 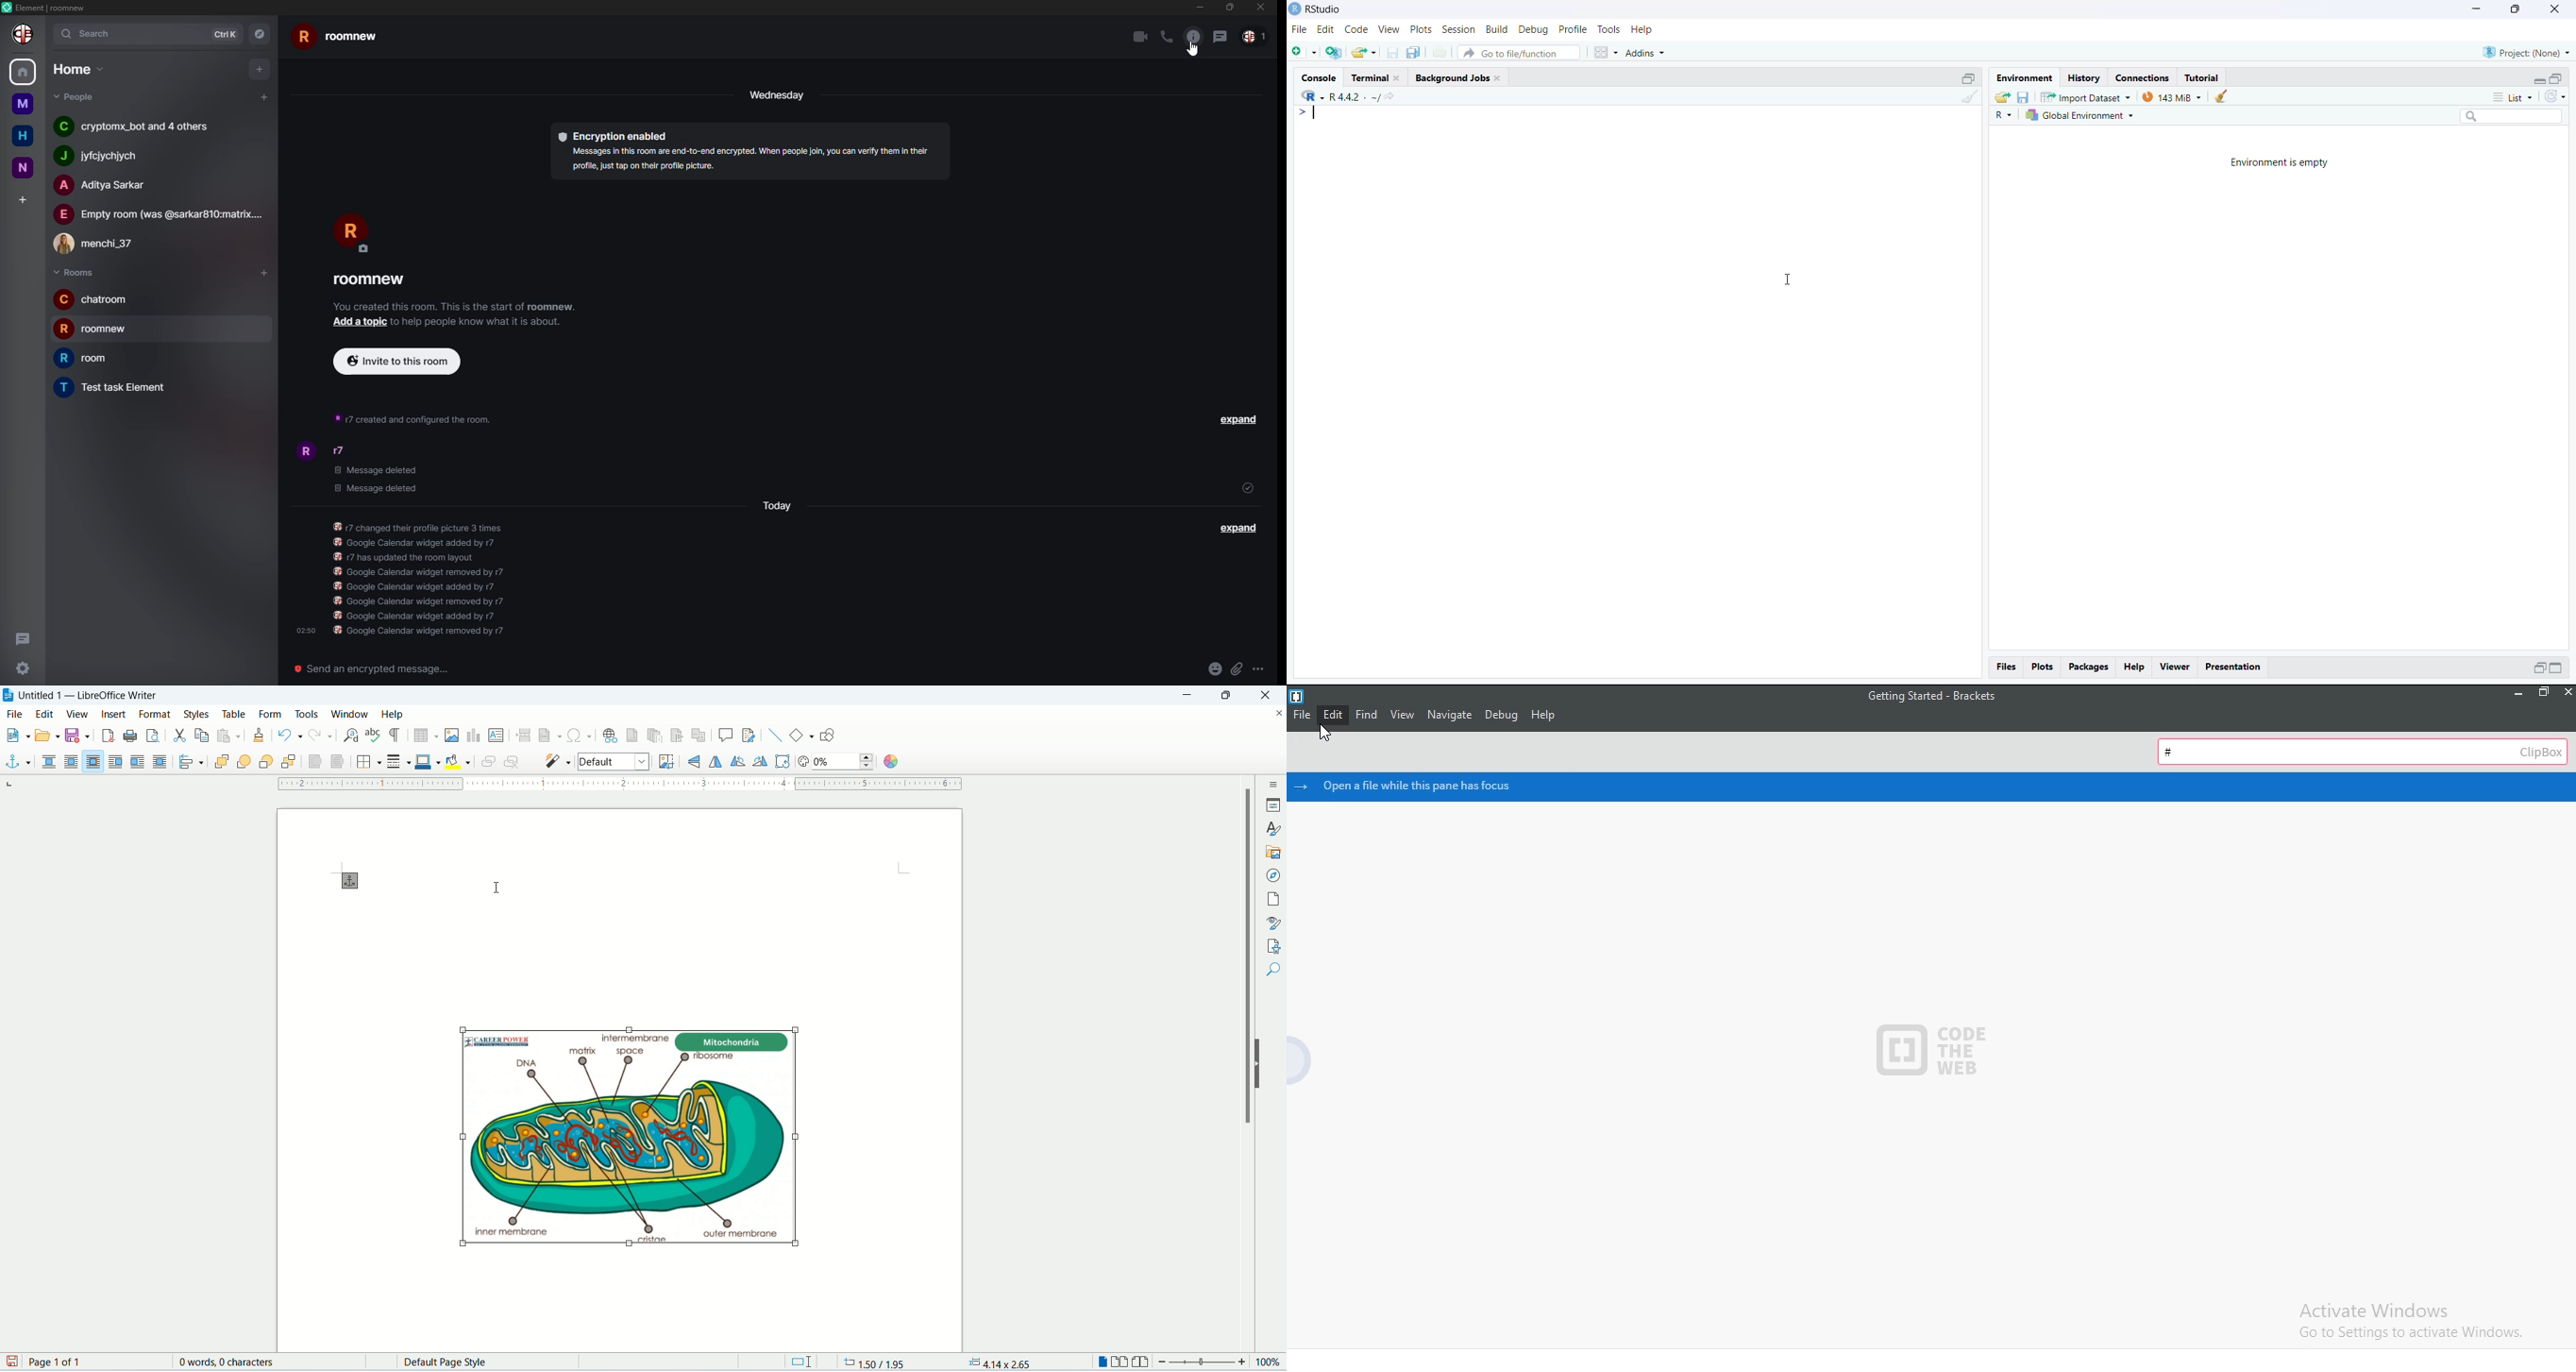 What do you see at coordinates (1275, 901) in the screenshot?
I see `pages` at bounding box center [1275, 901].